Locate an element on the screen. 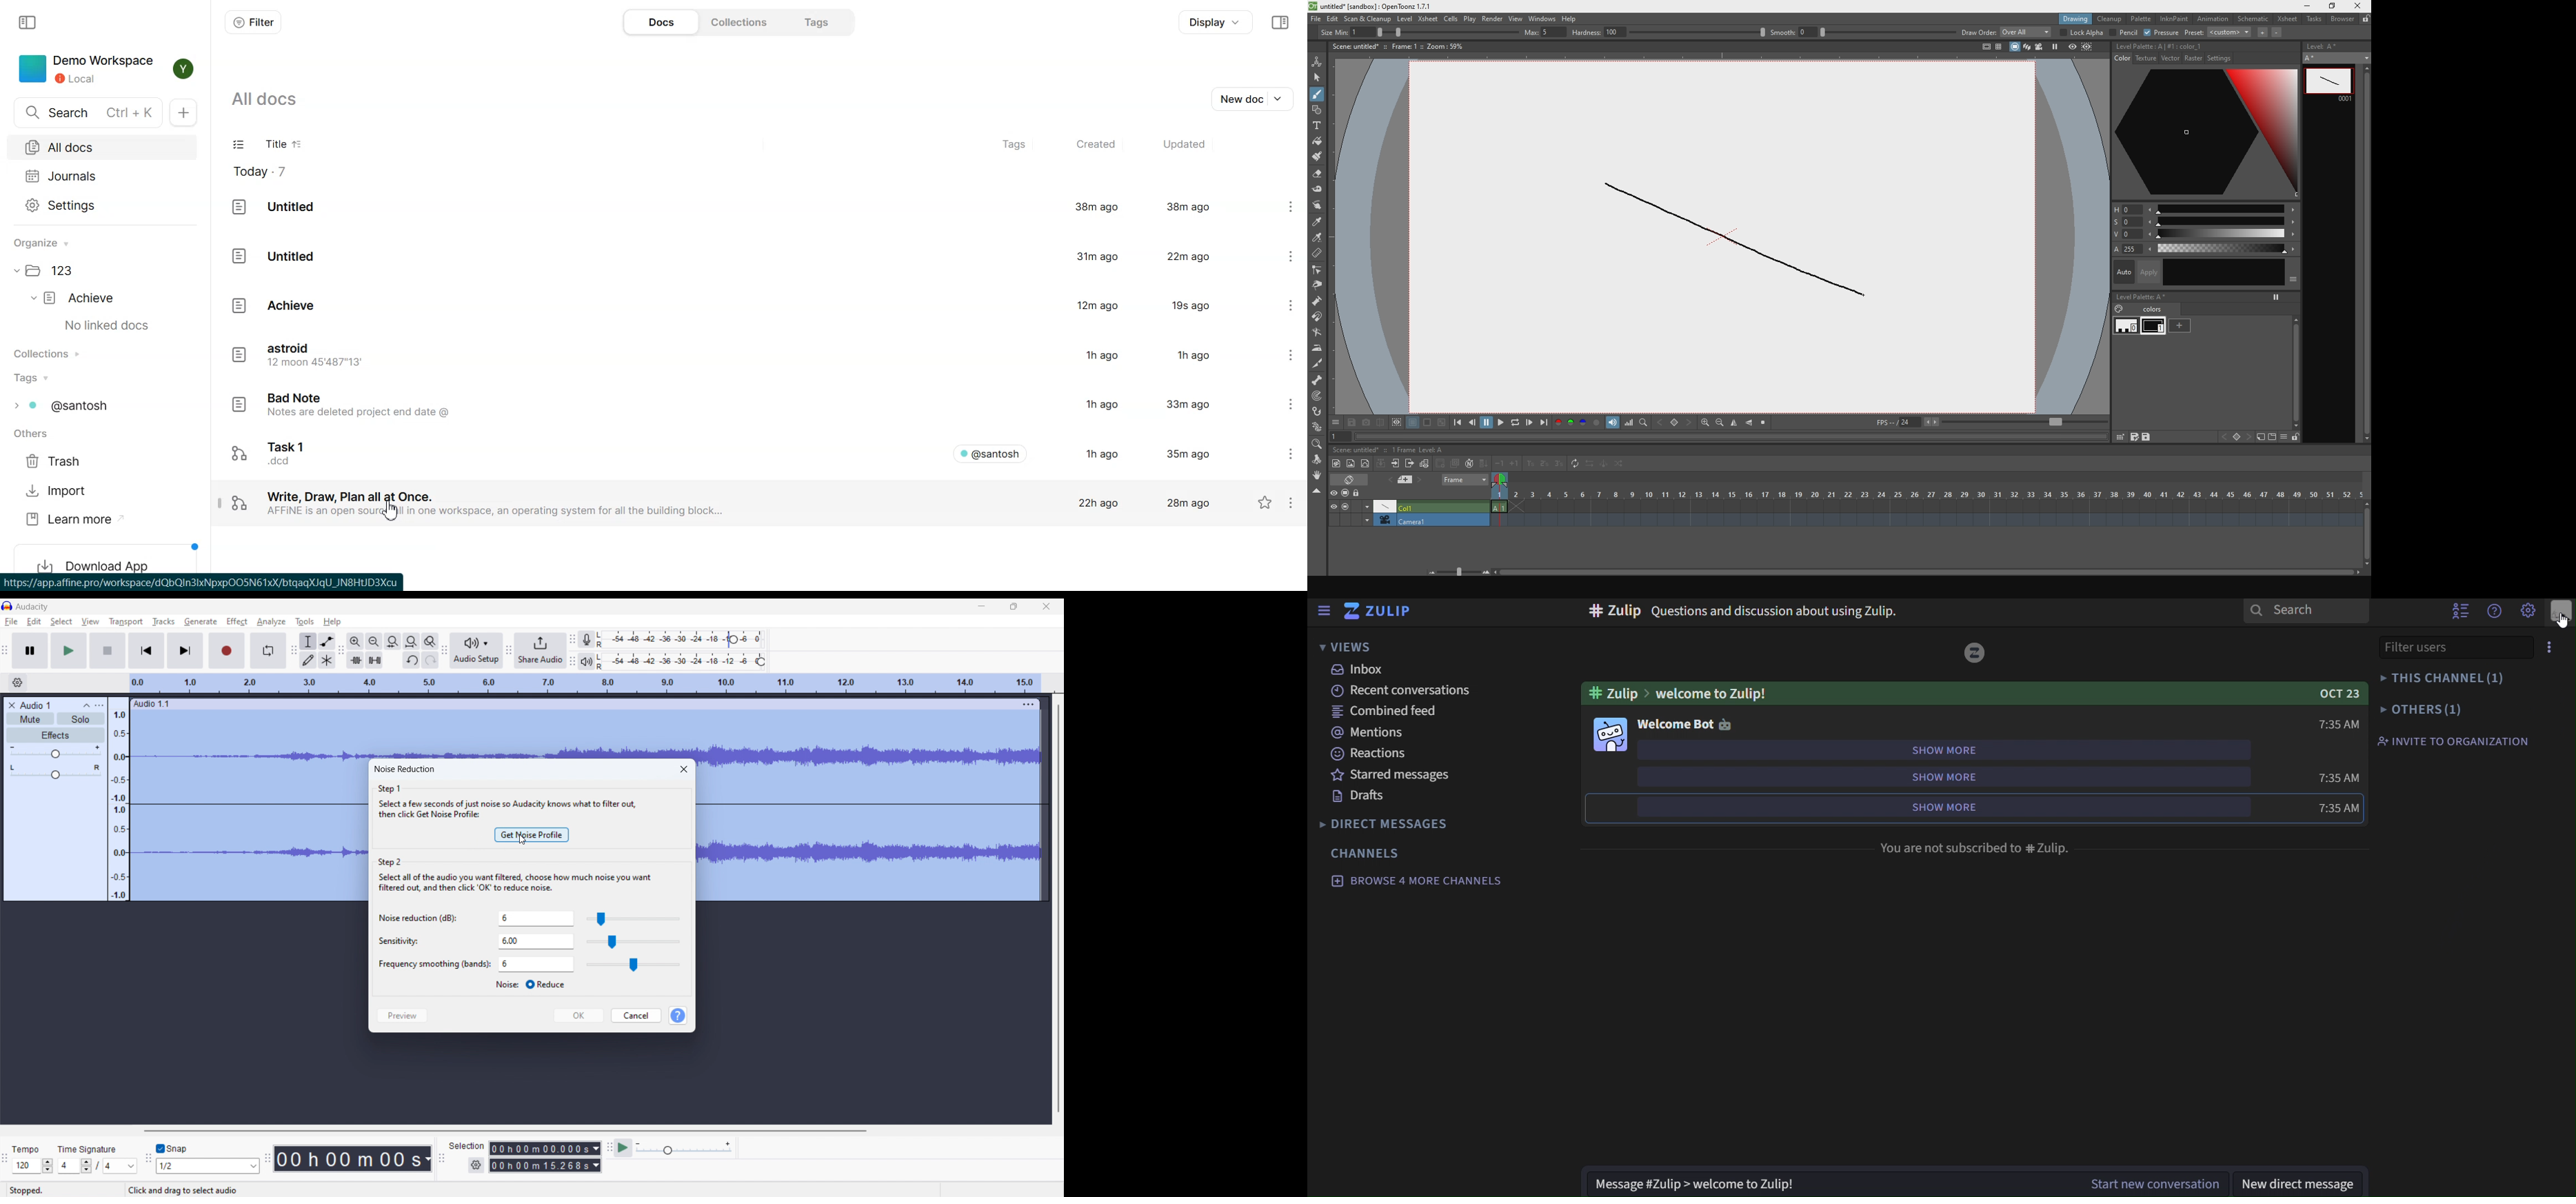  move is located at coordinates (1319, 206).